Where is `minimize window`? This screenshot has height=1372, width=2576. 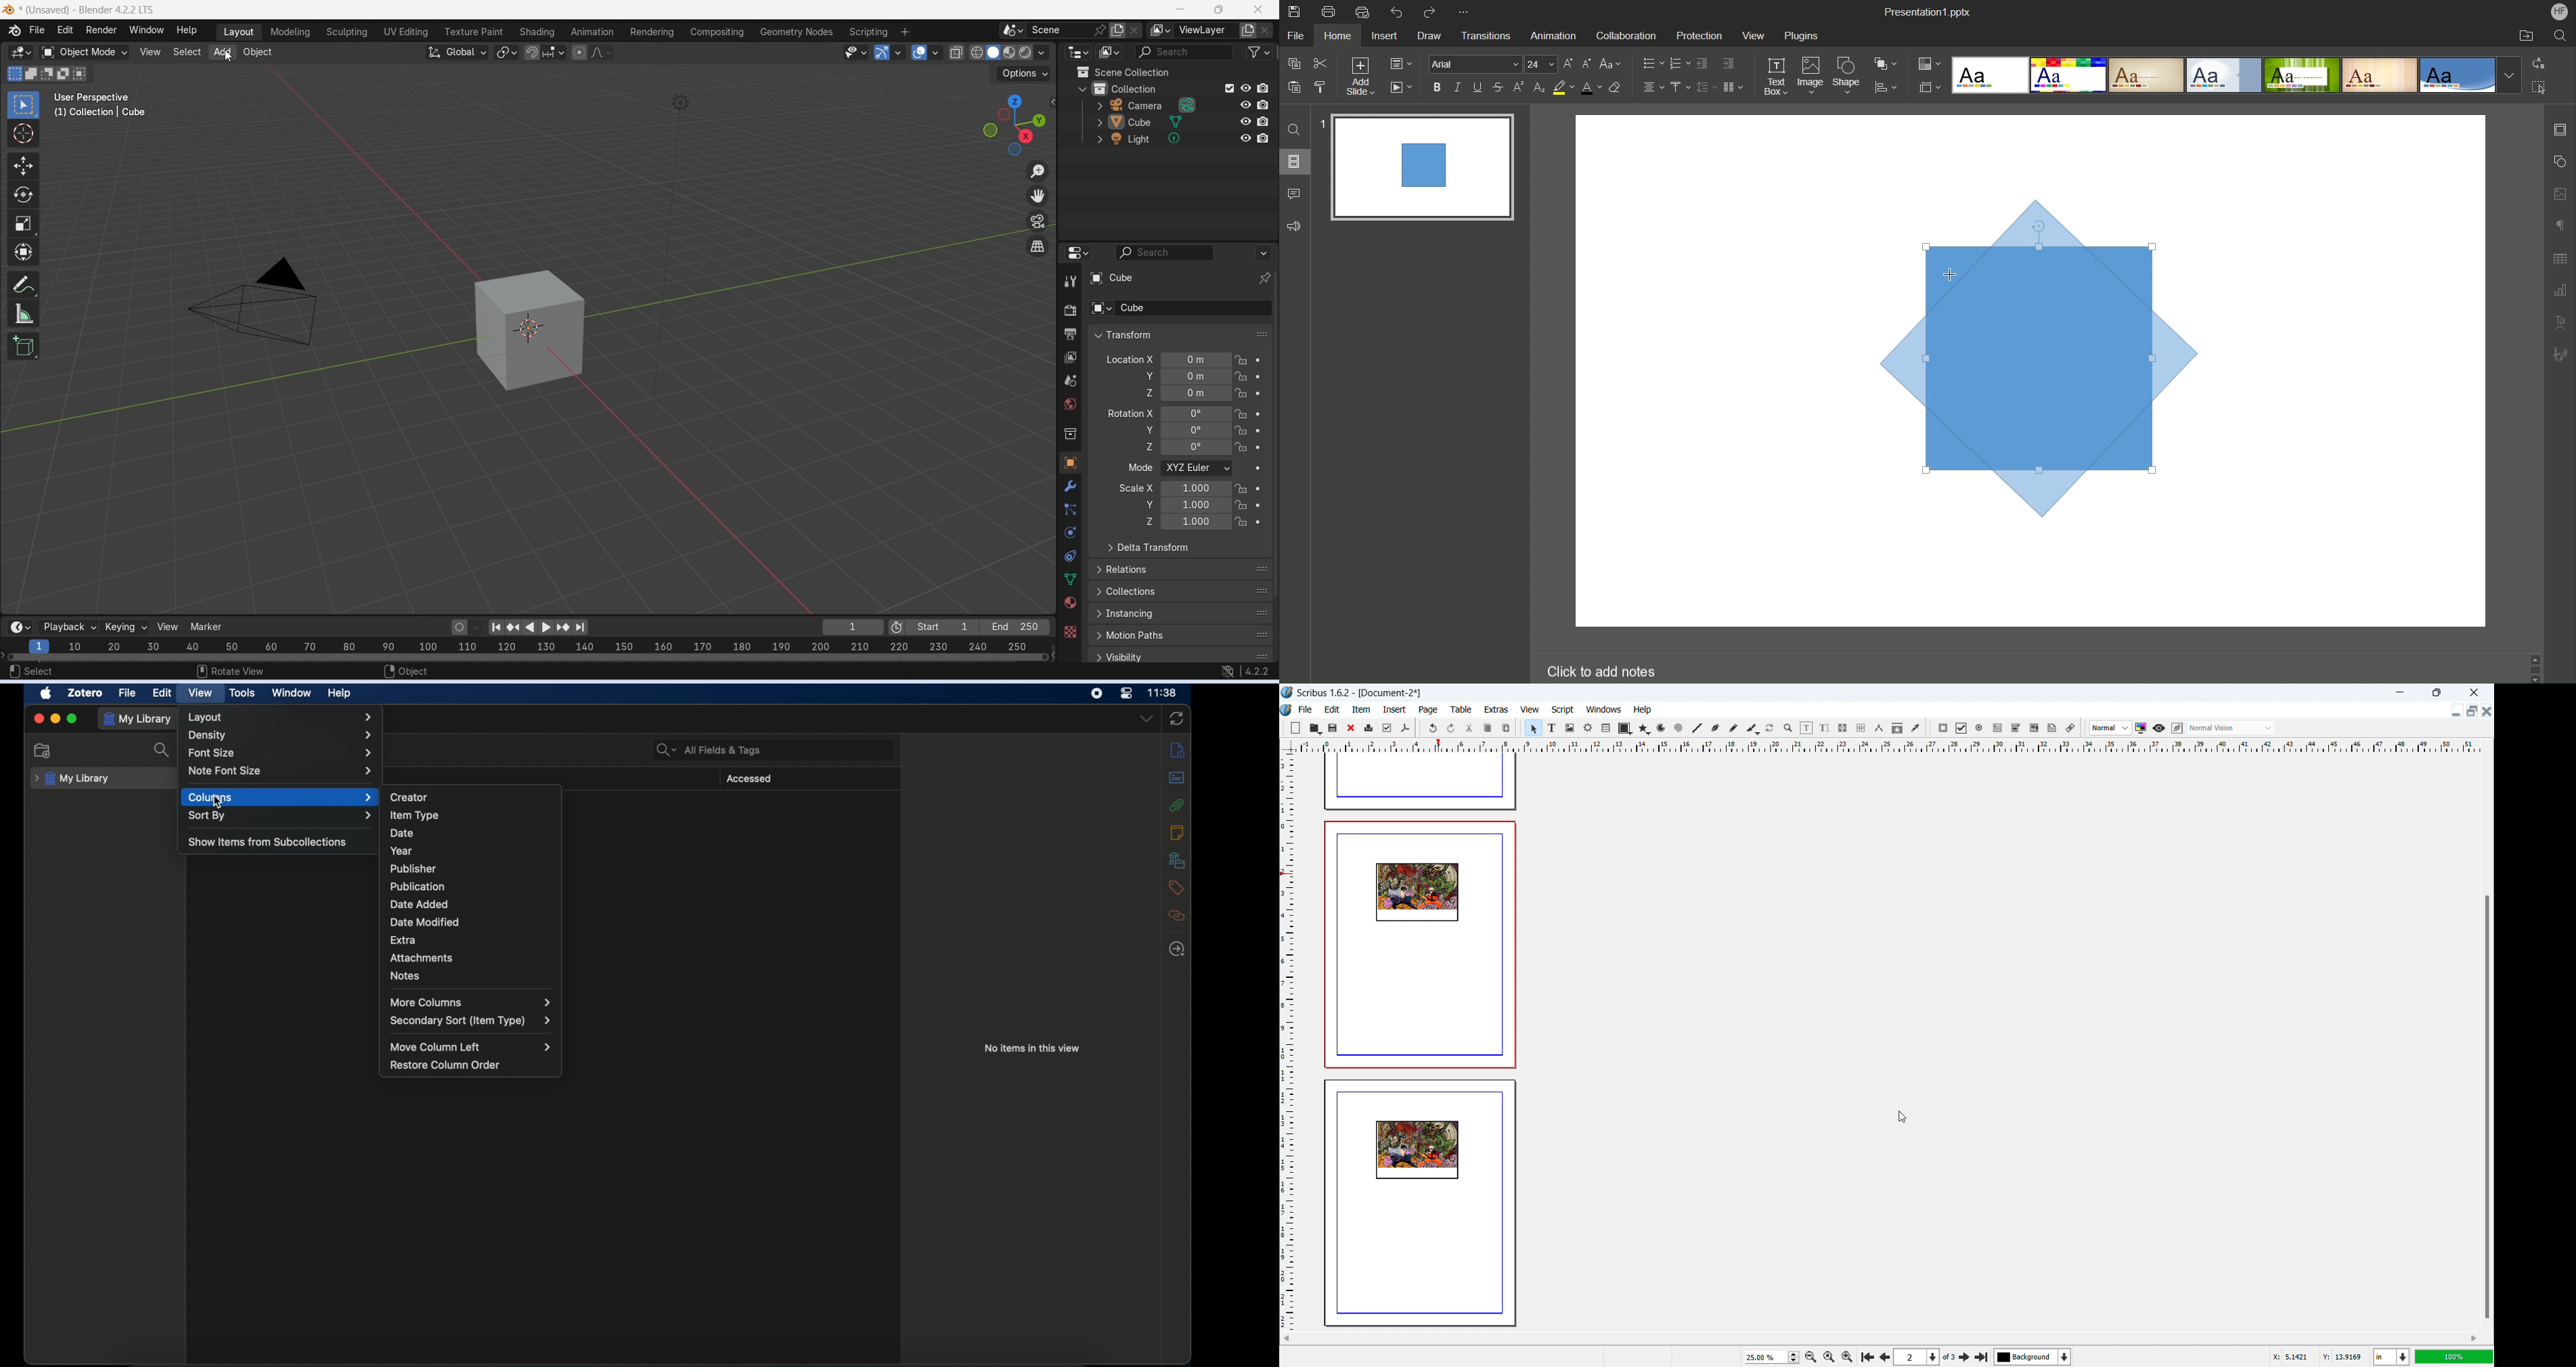
minimize window is located at coordinates (2399, 692).